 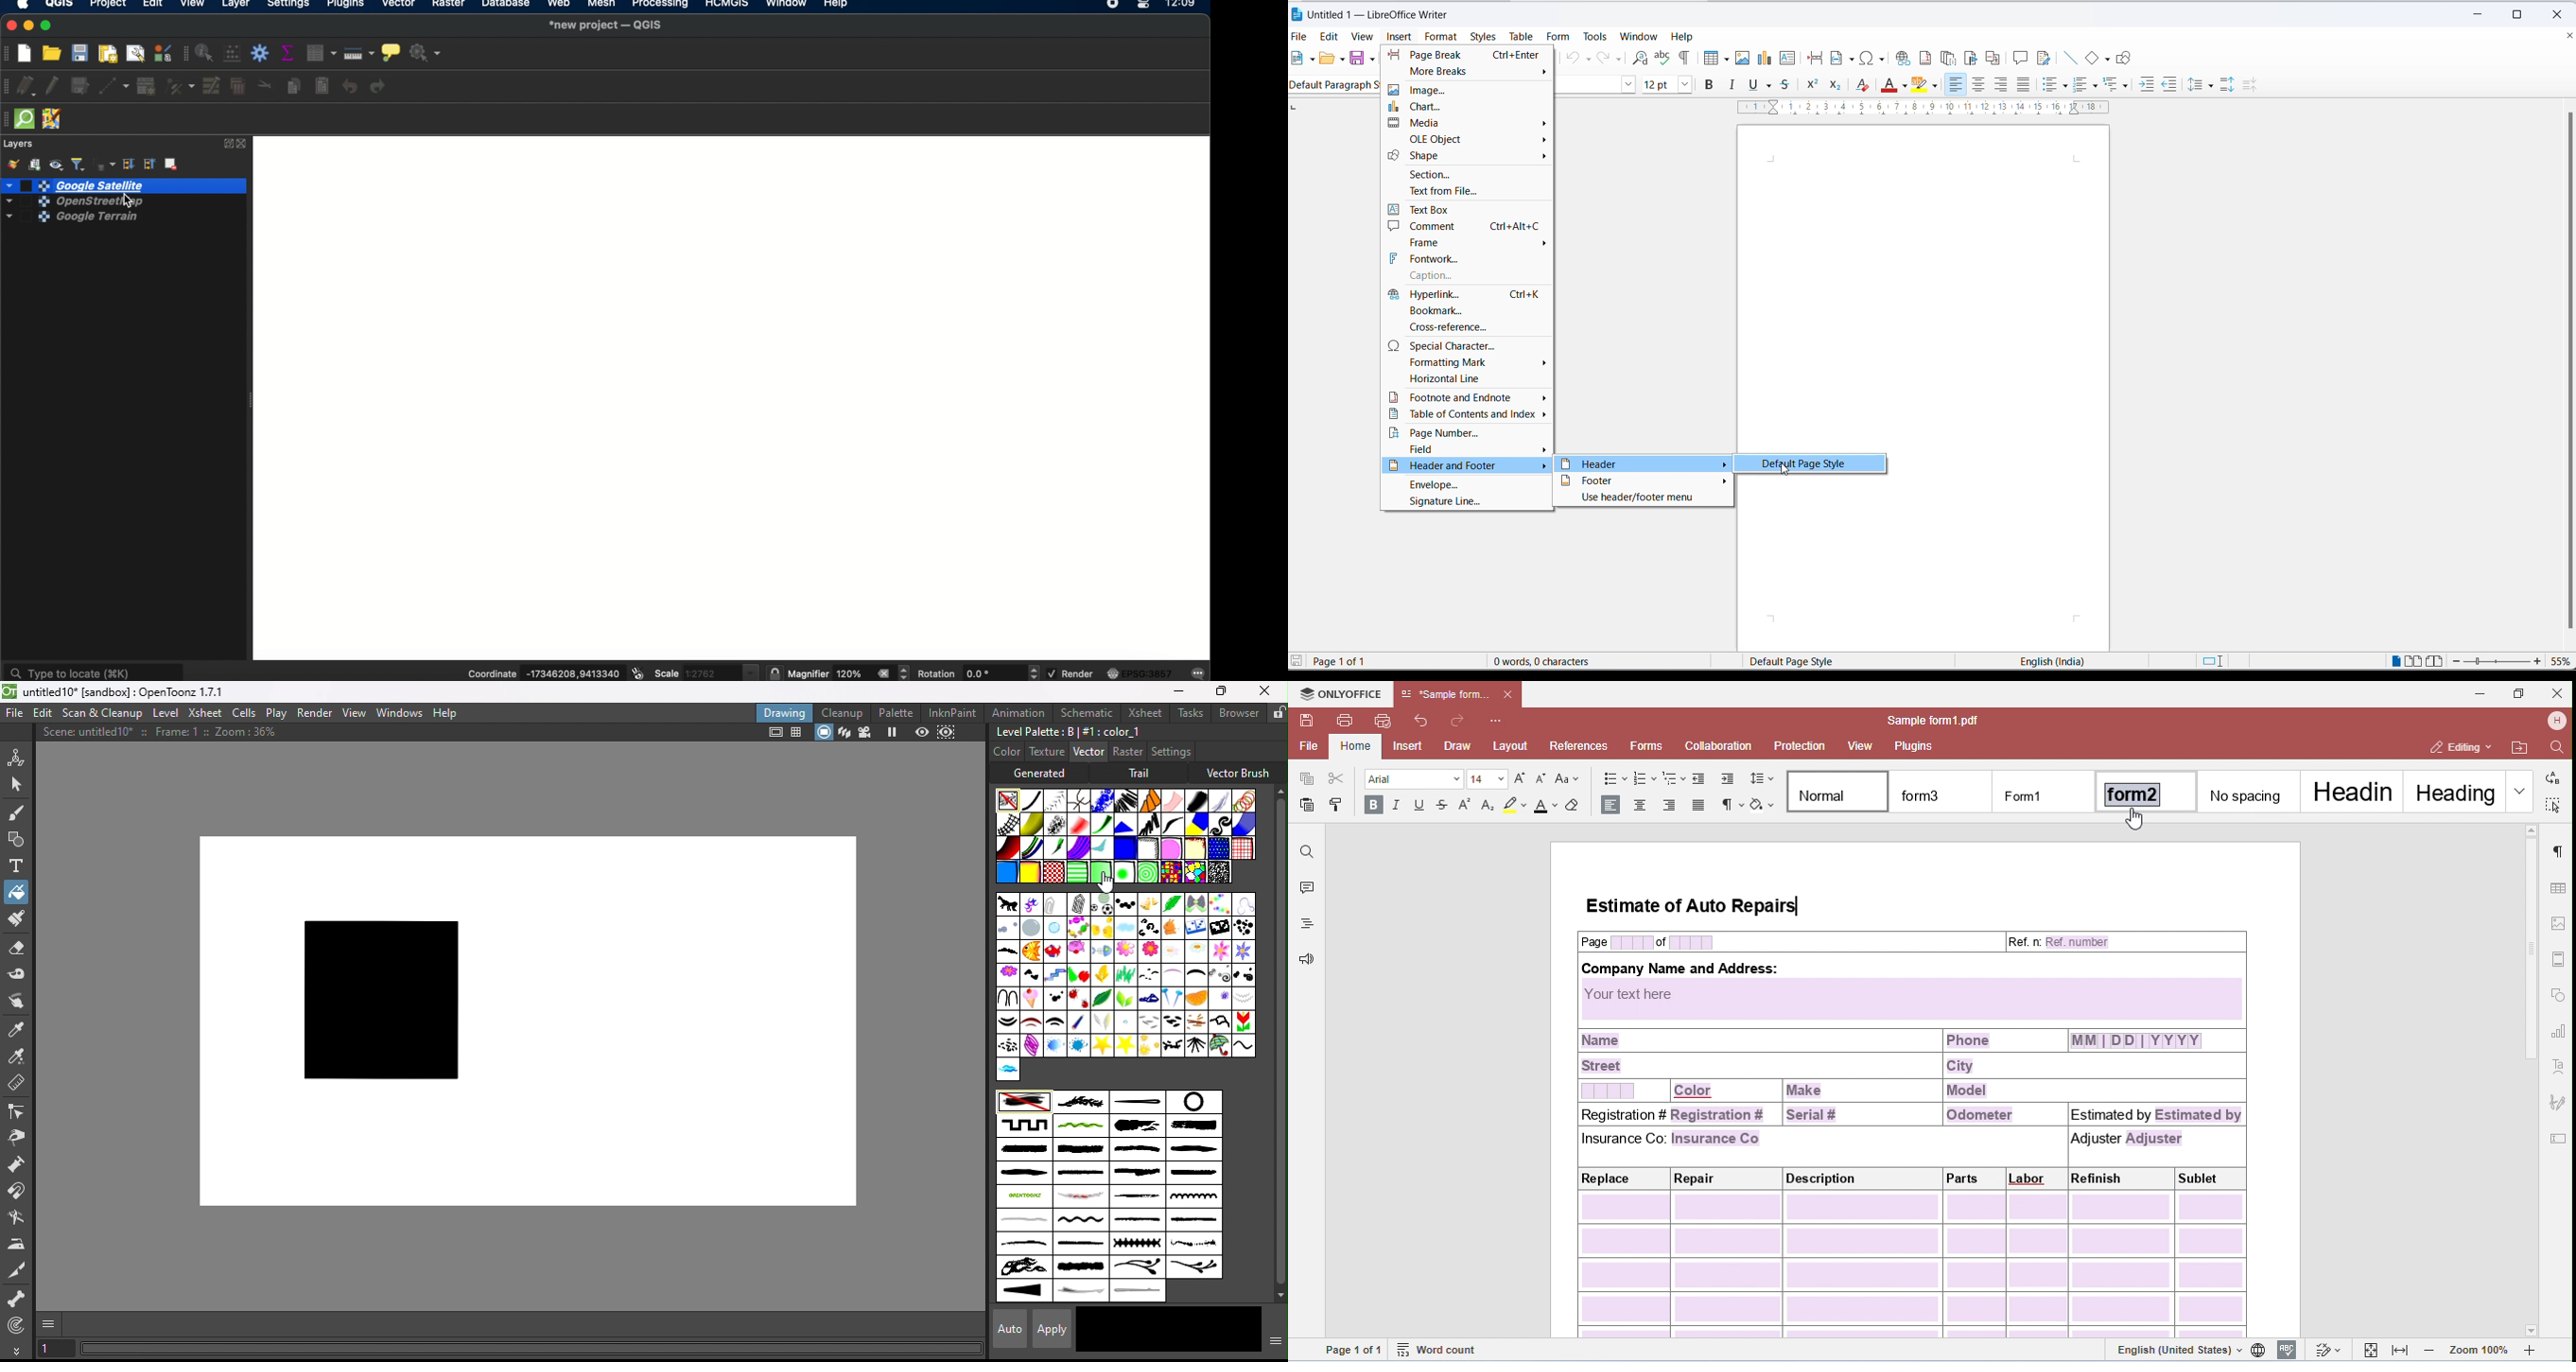 What do you see at coordinates (1113, 5) in the screenshot?
I see `recorder icon` at bounding box center [1113, 5].